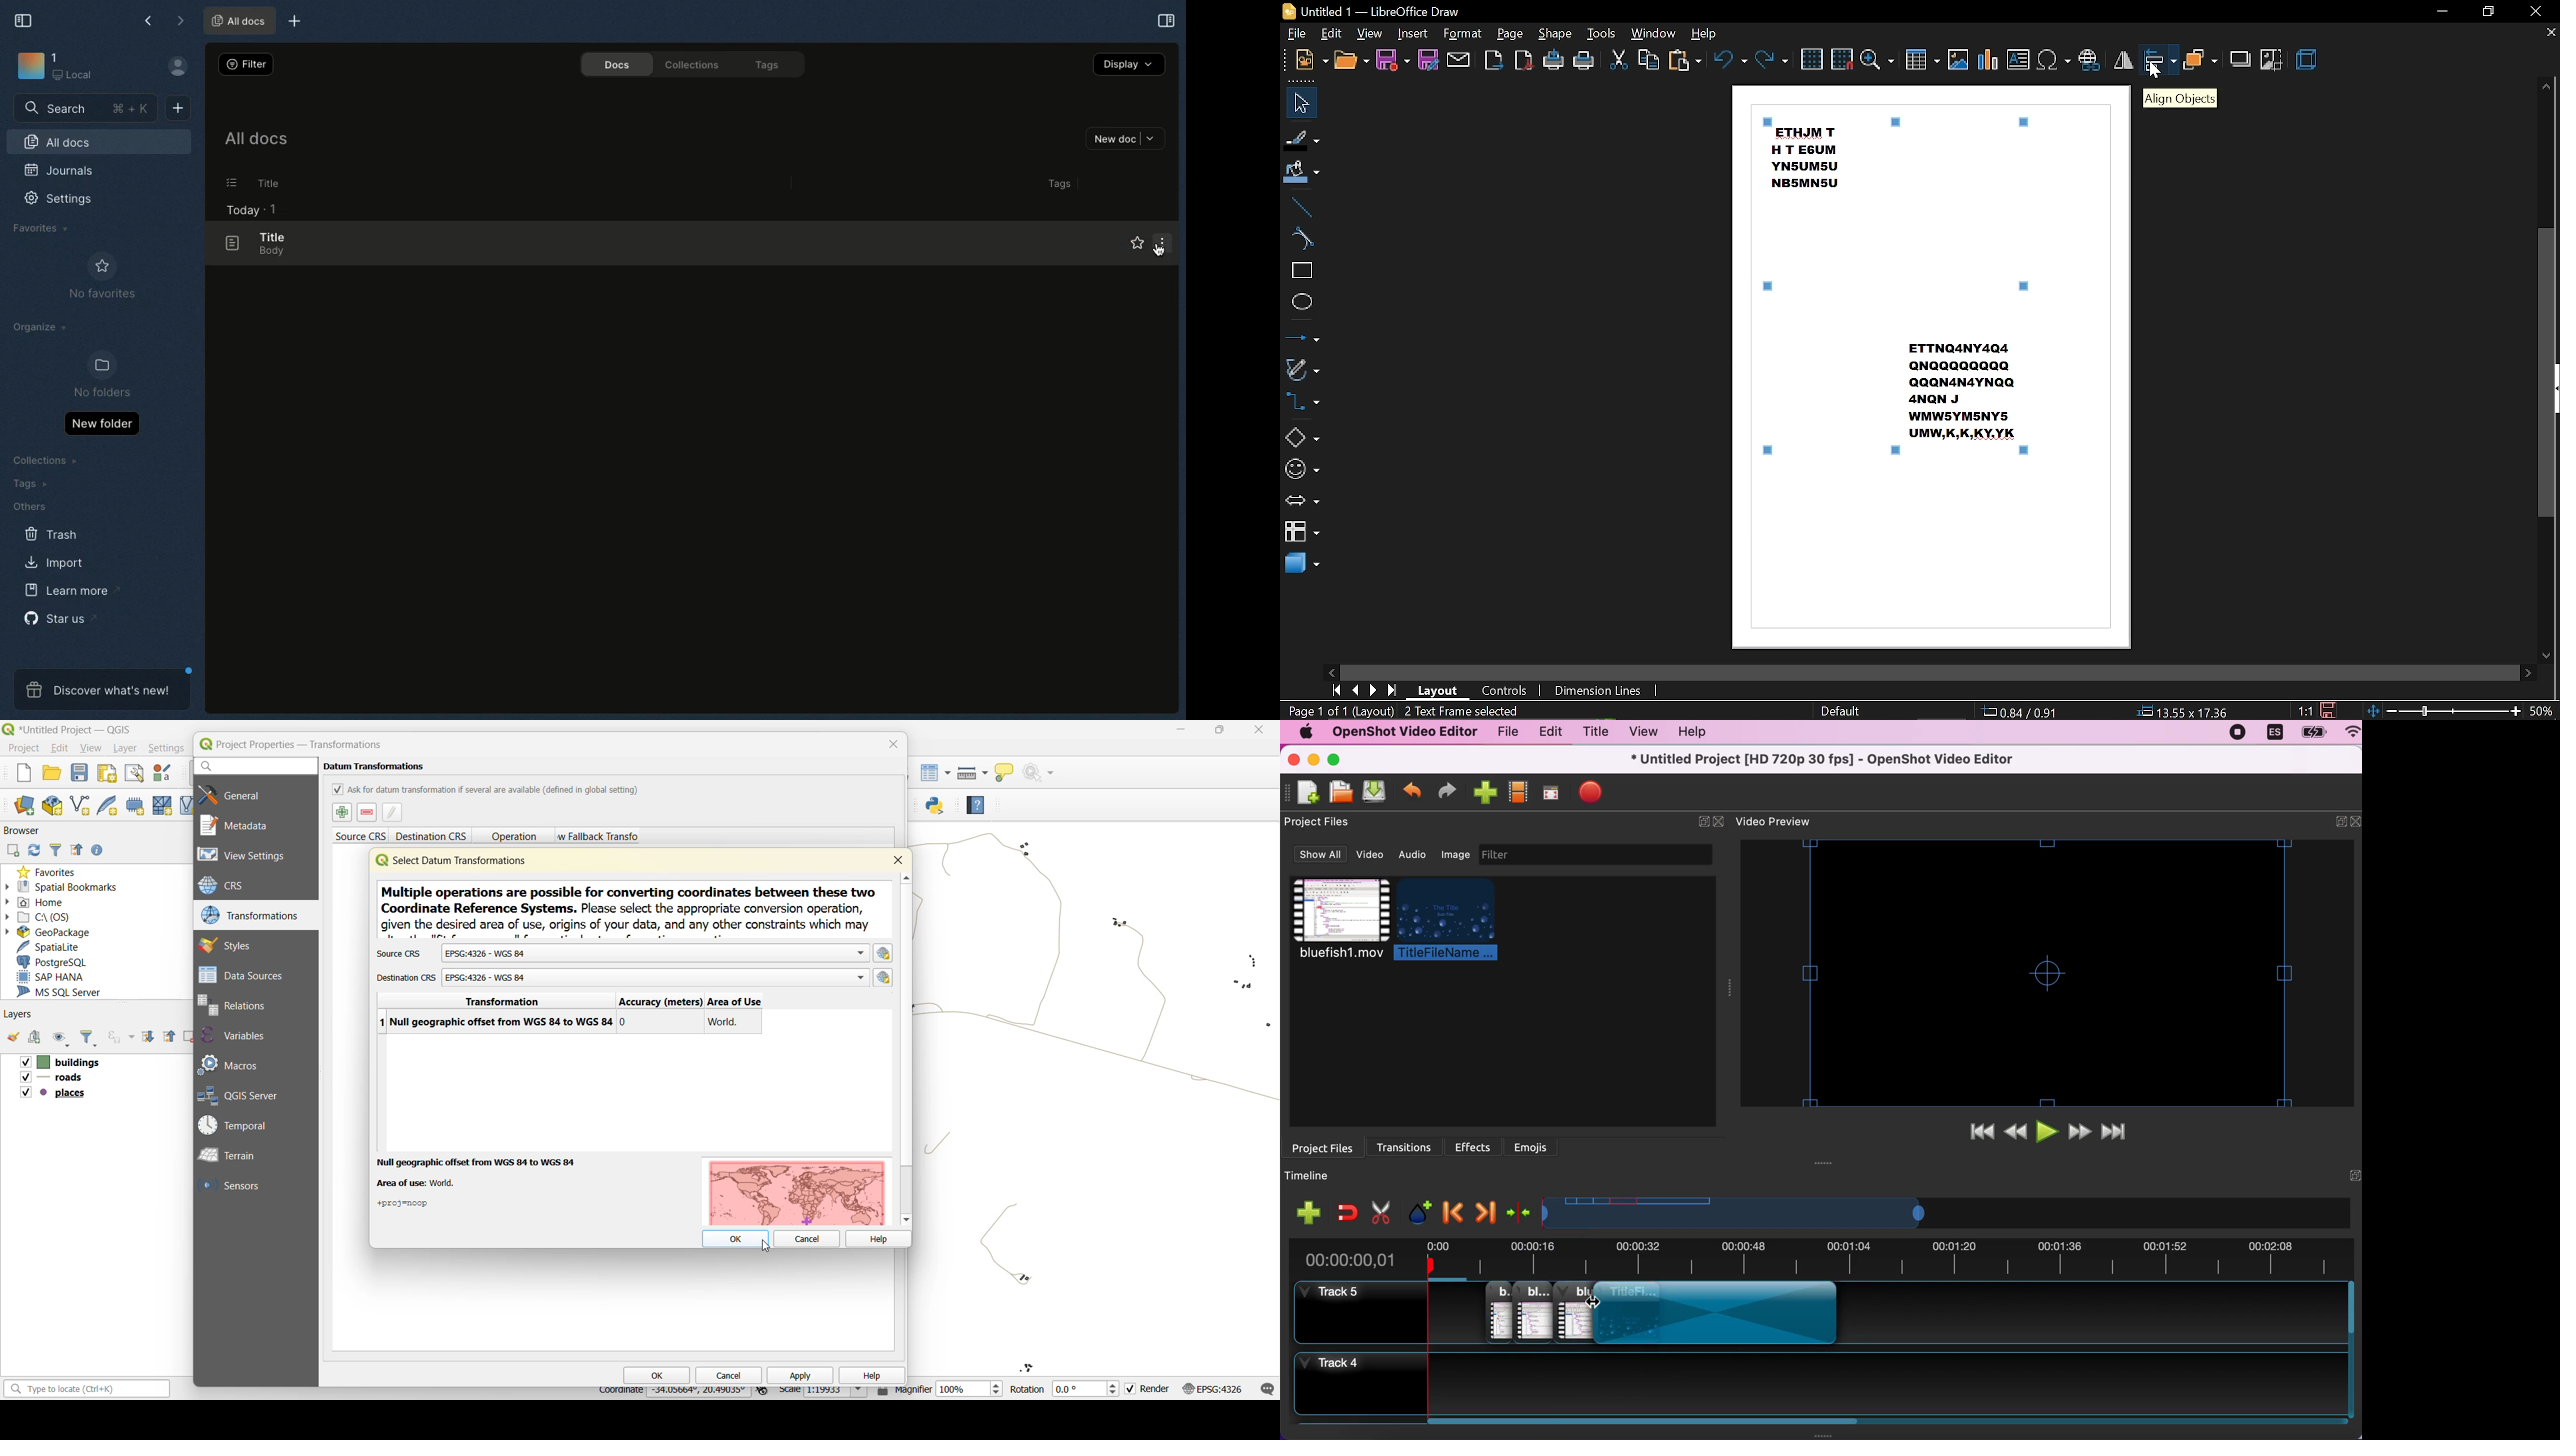 The width and height of the screenshot is (2576, 1456). What do you see at coordinates (313, 744) in the screenshot?
I see `Project Properties - Transformations` at bounding box center [313, 744].